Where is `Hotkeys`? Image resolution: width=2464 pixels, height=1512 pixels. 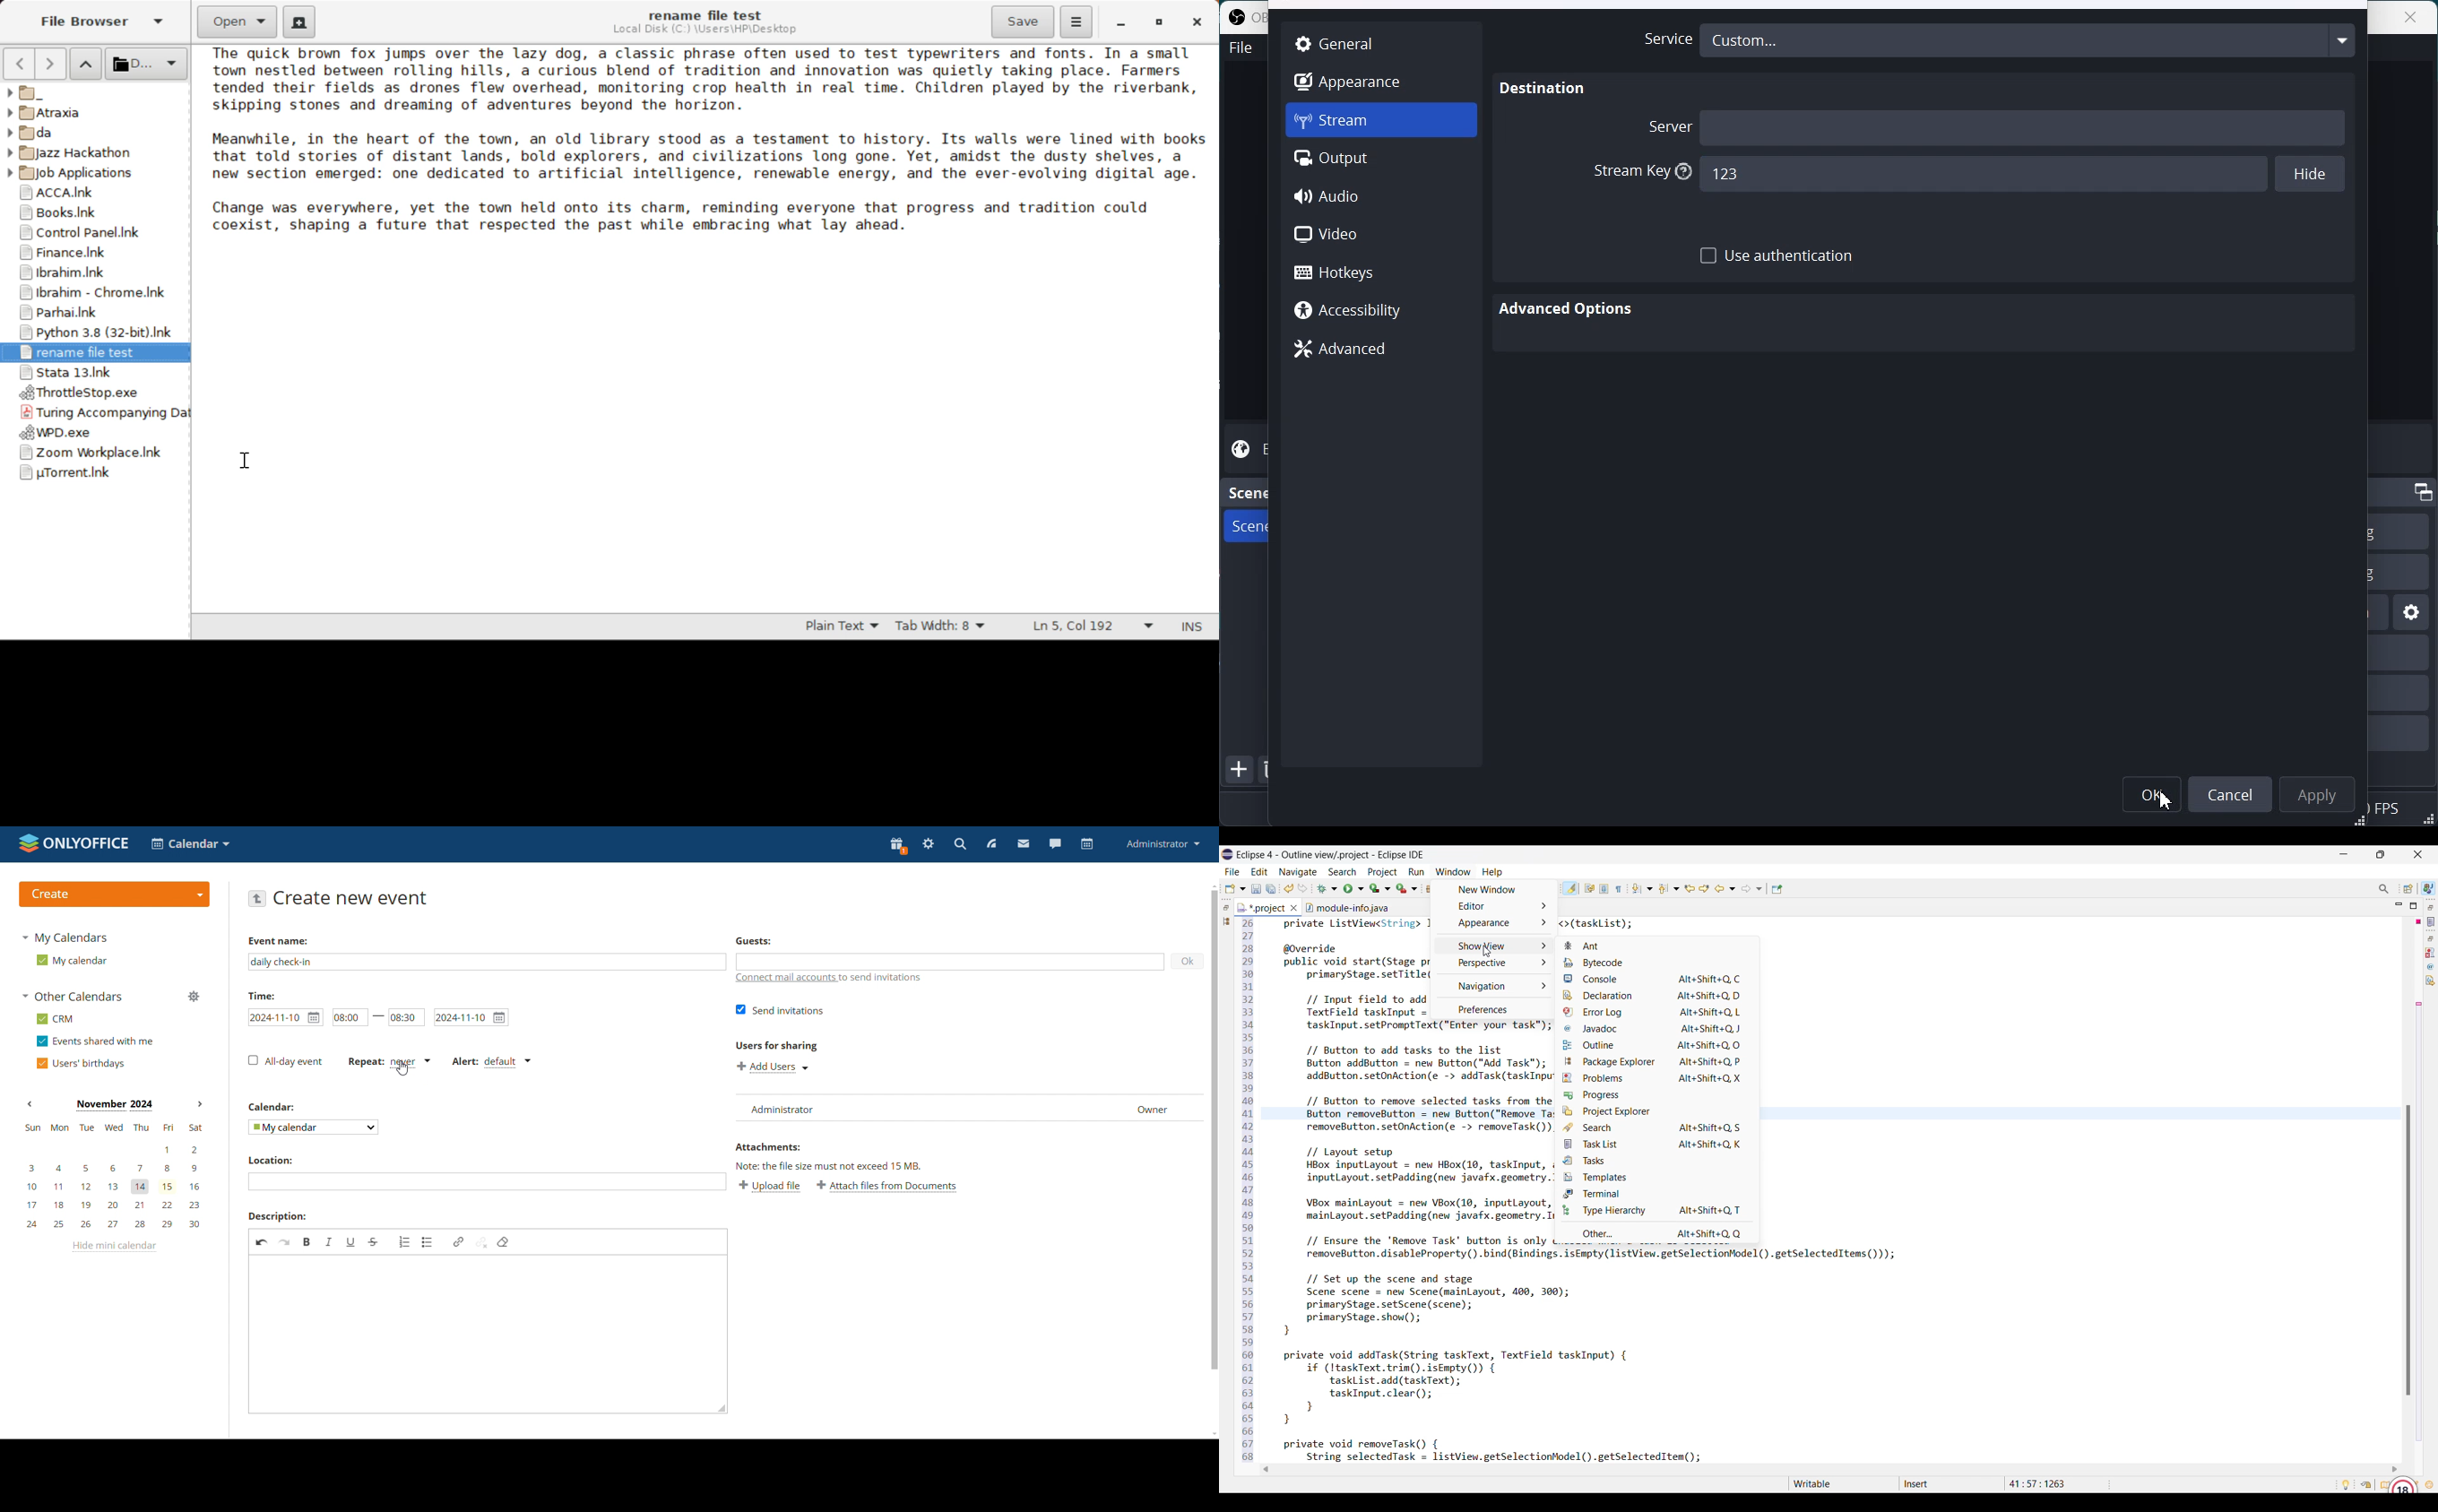 Hotkeys is located at coordinates (1382, 272).